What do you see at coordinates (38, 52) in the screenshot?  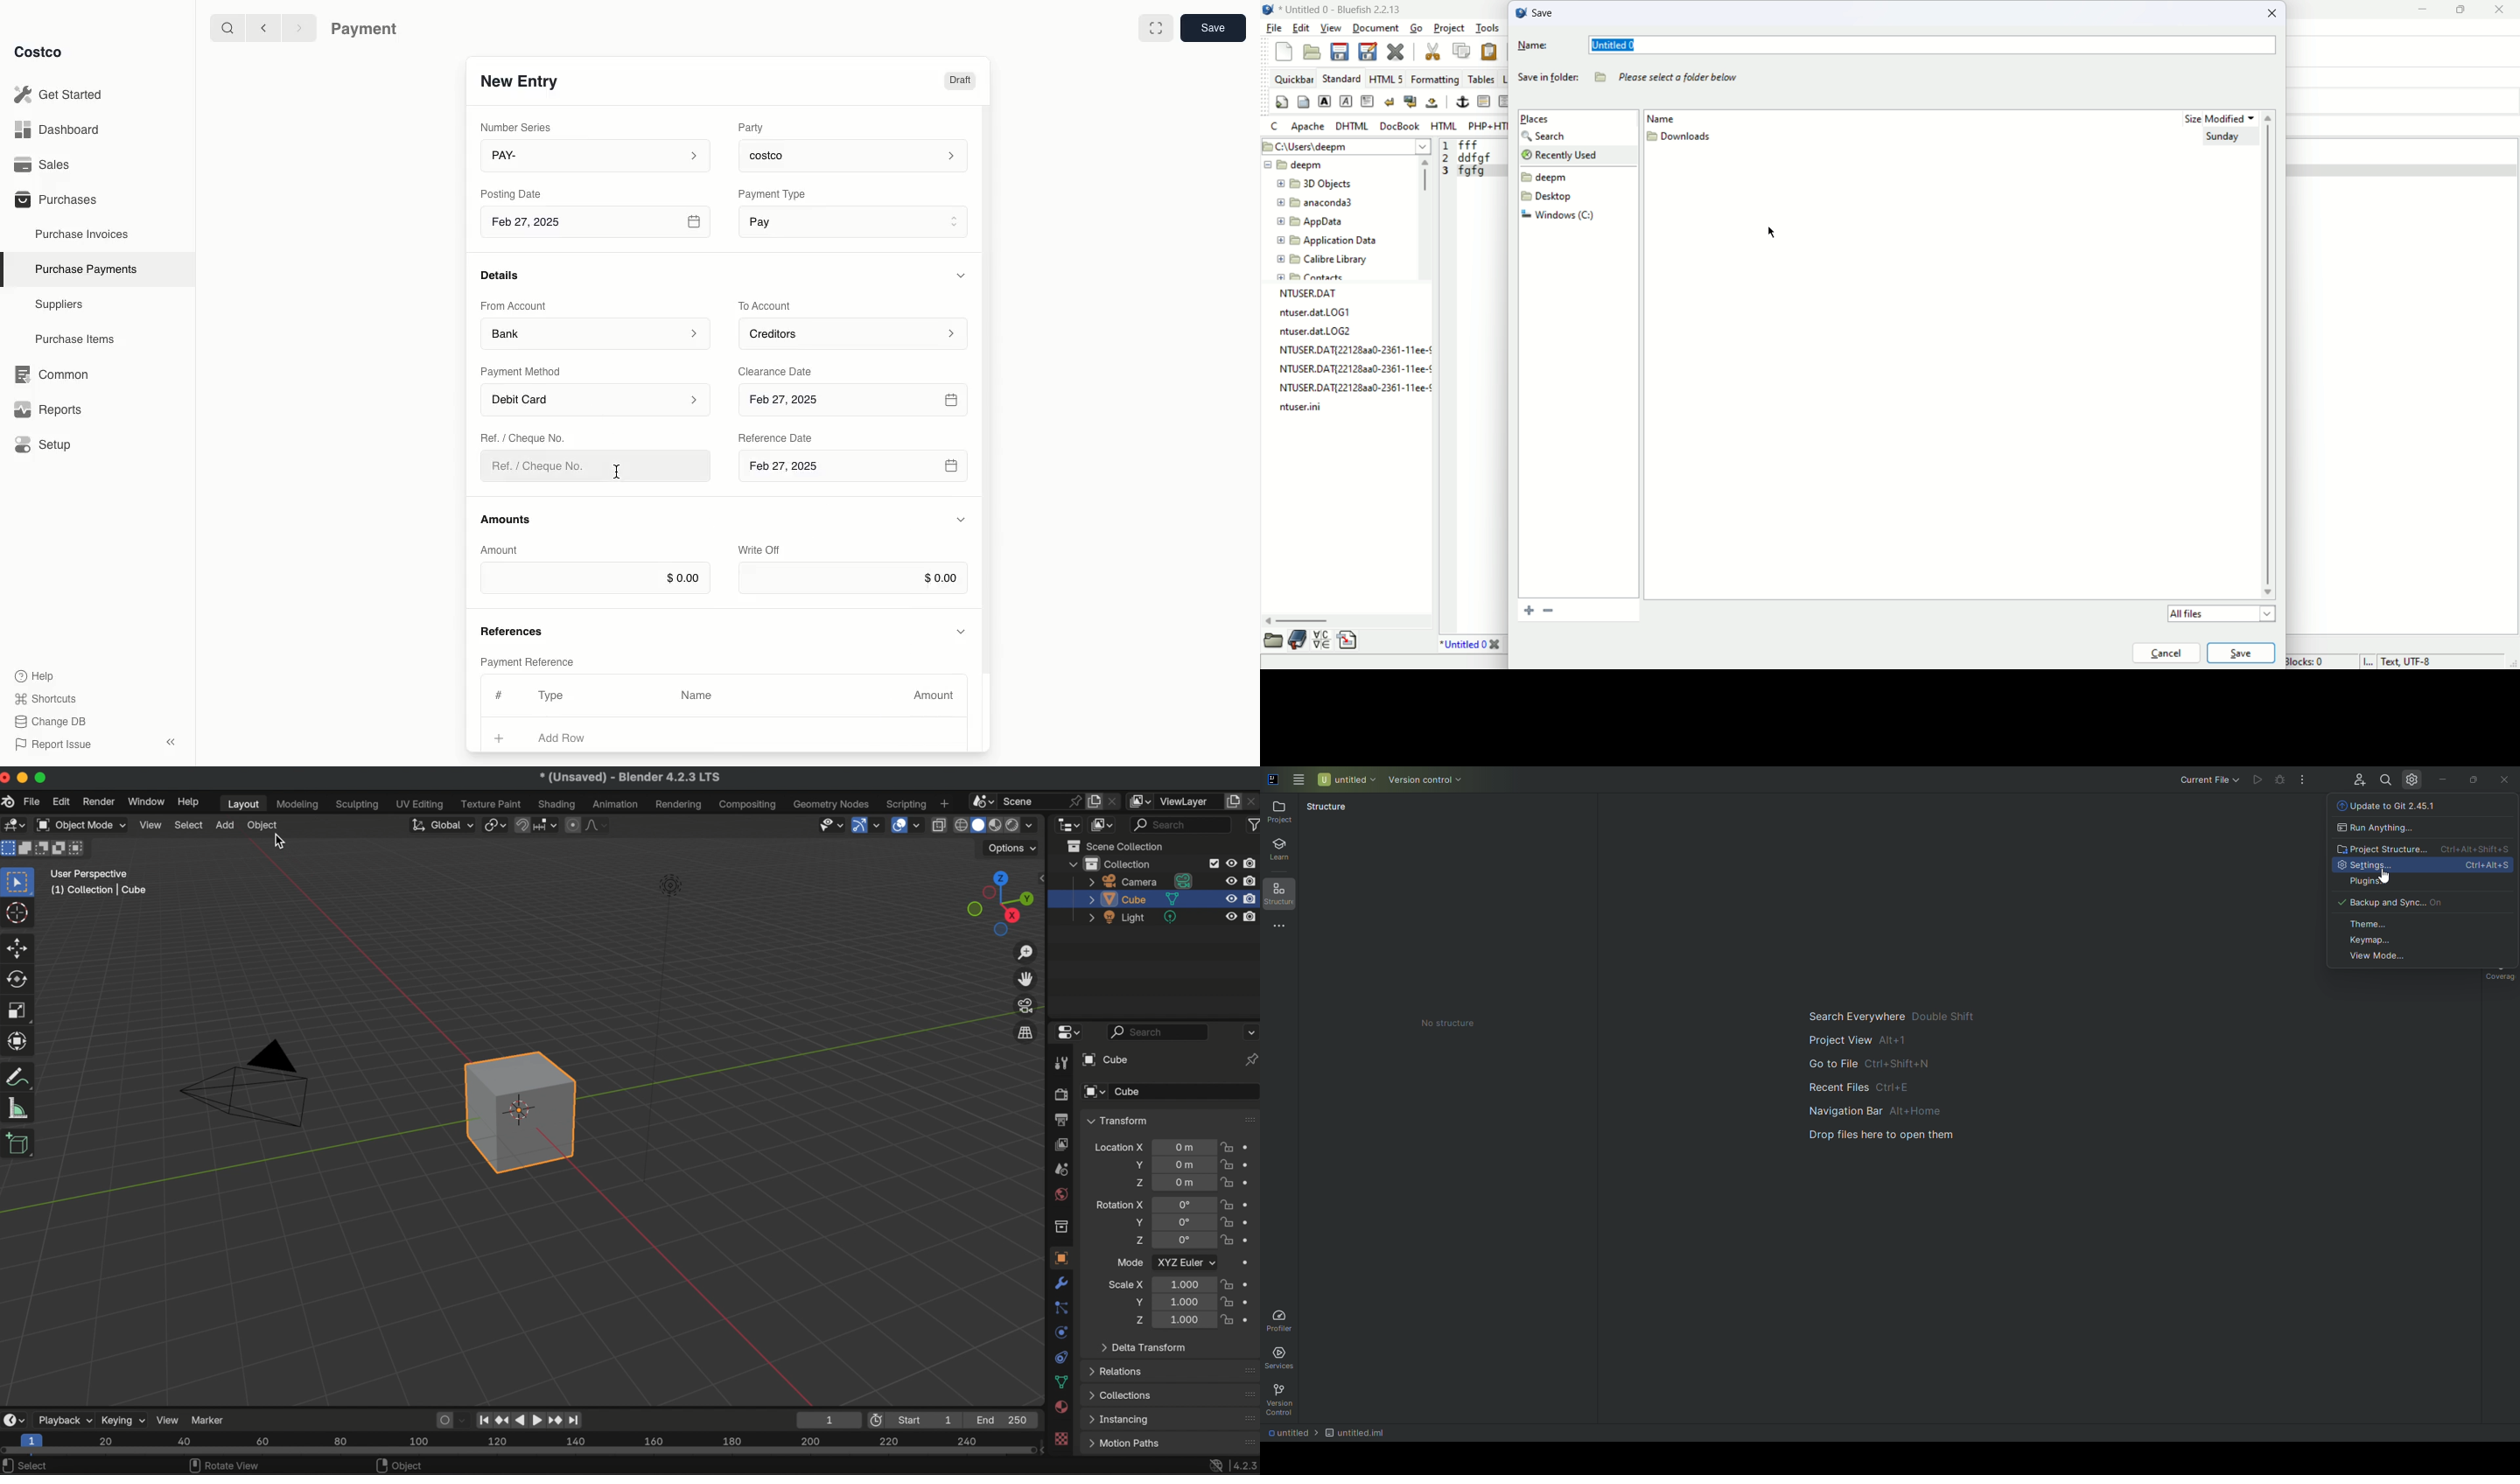 I see `Costco` at bounding box center [38, 52].